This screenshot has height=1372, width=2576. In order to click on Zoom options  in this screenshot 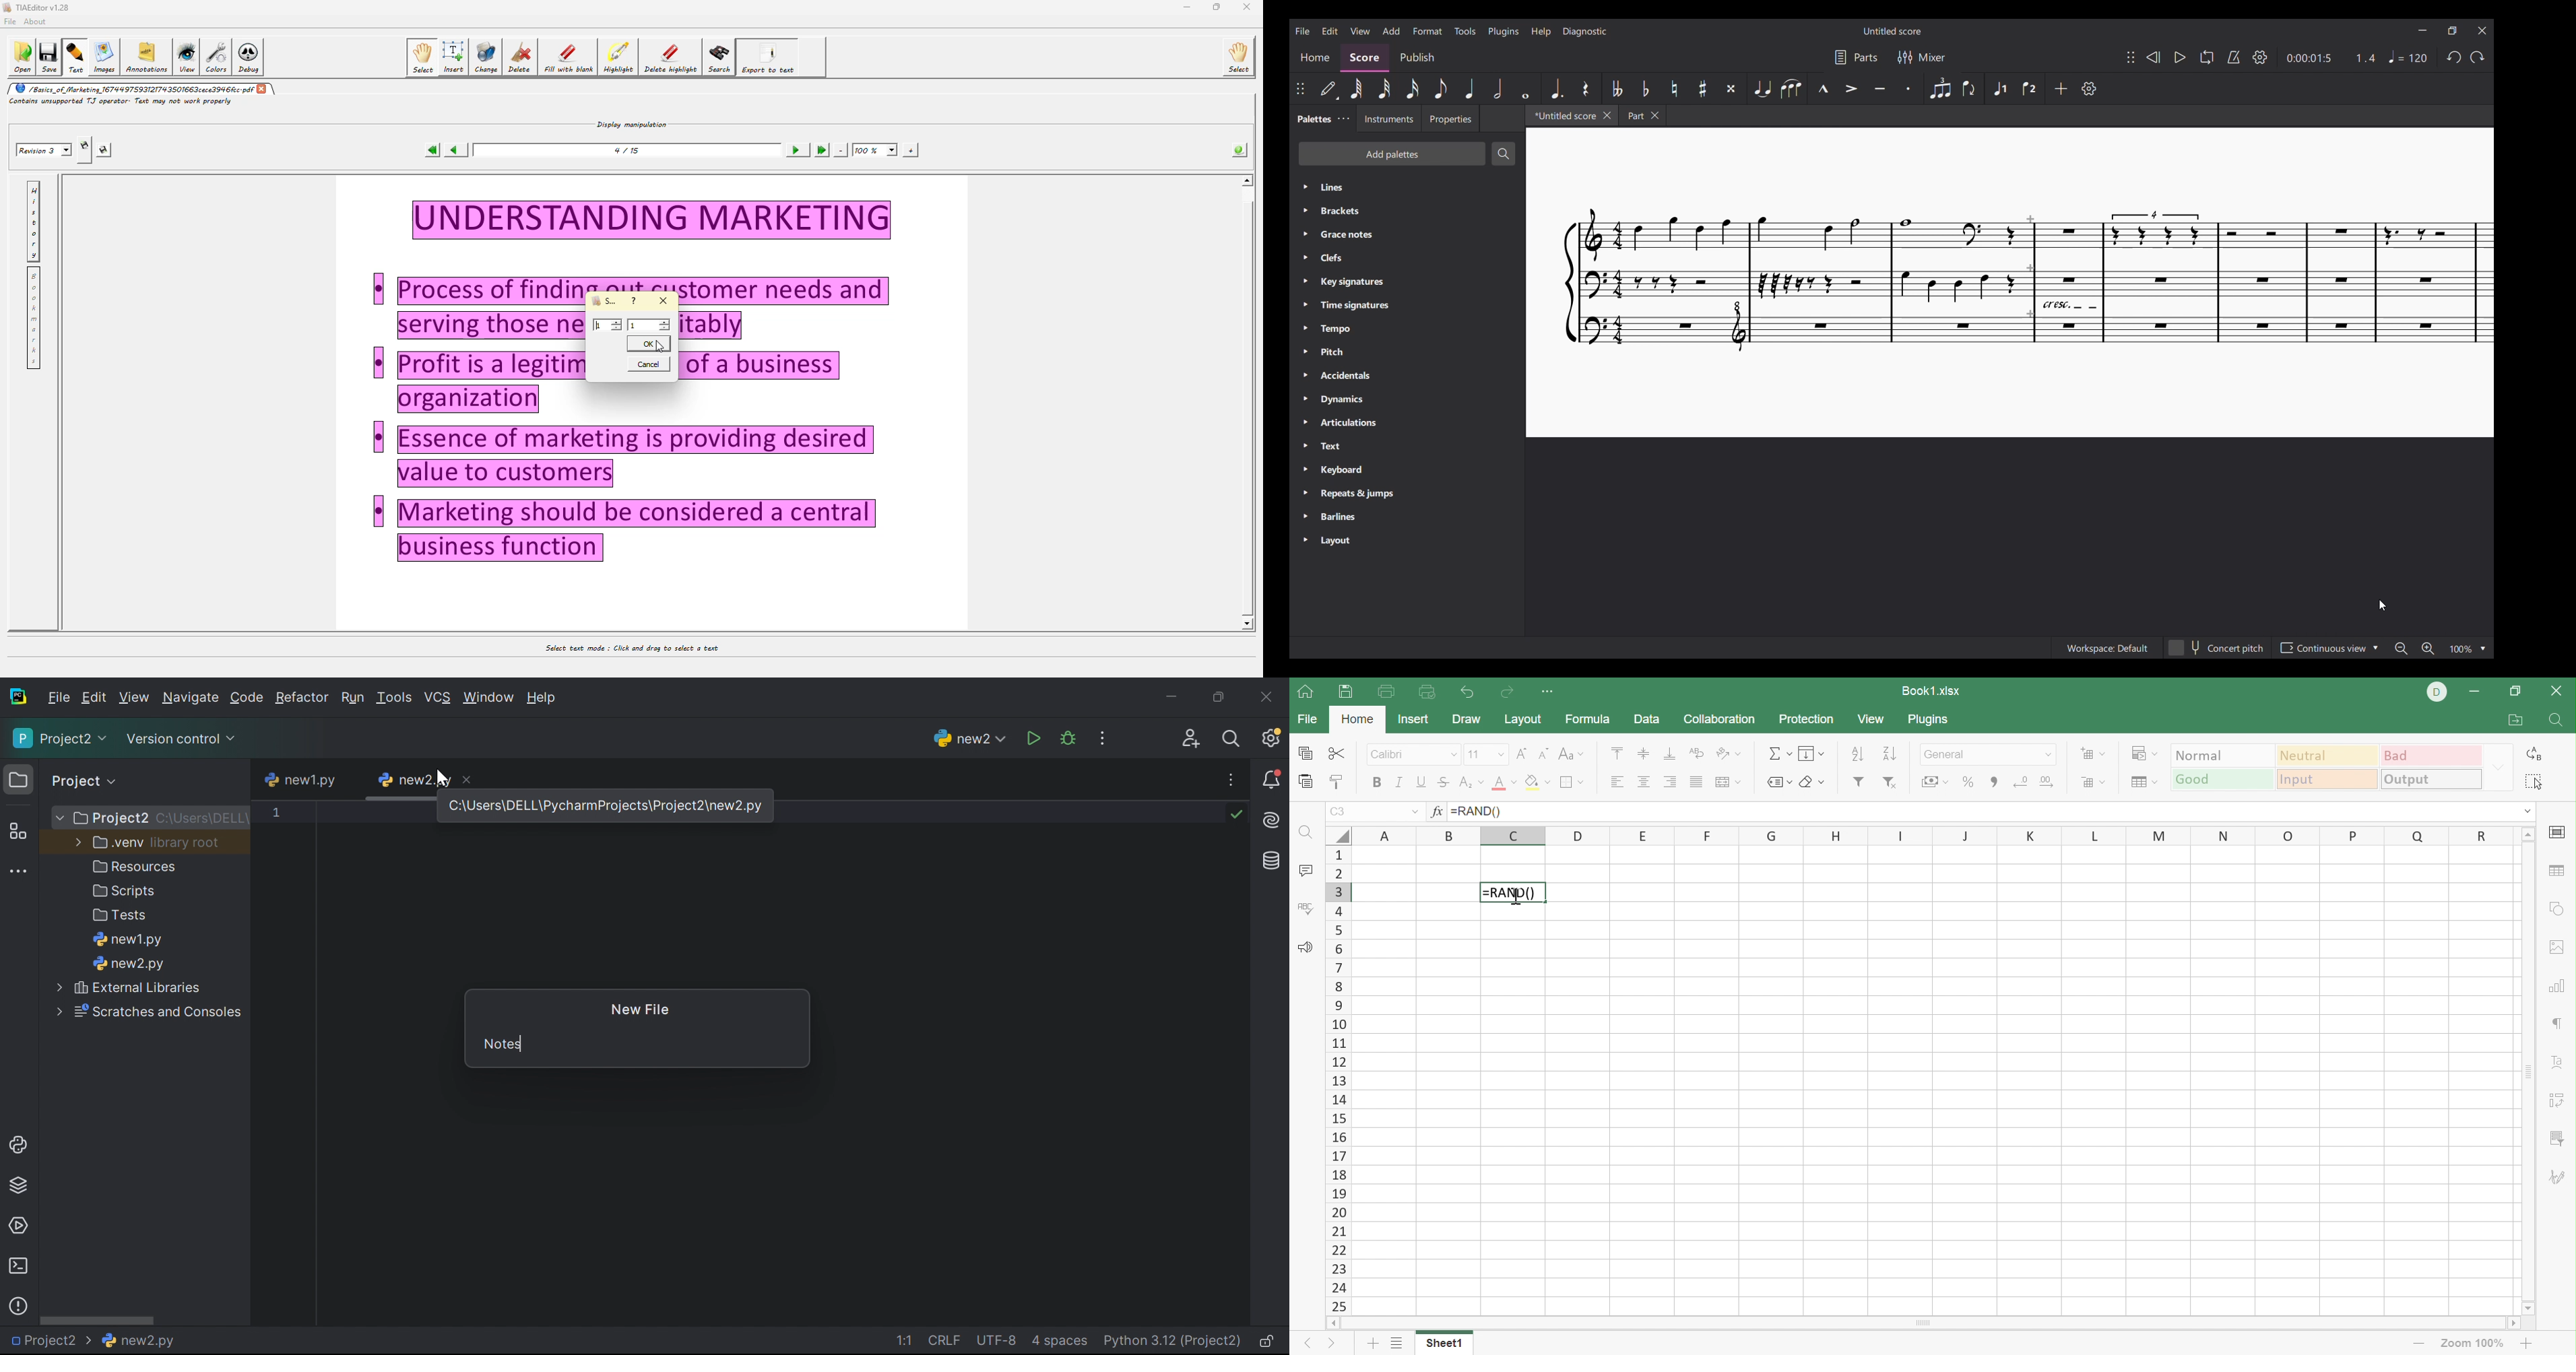, I will do `click(2483, 649)`.